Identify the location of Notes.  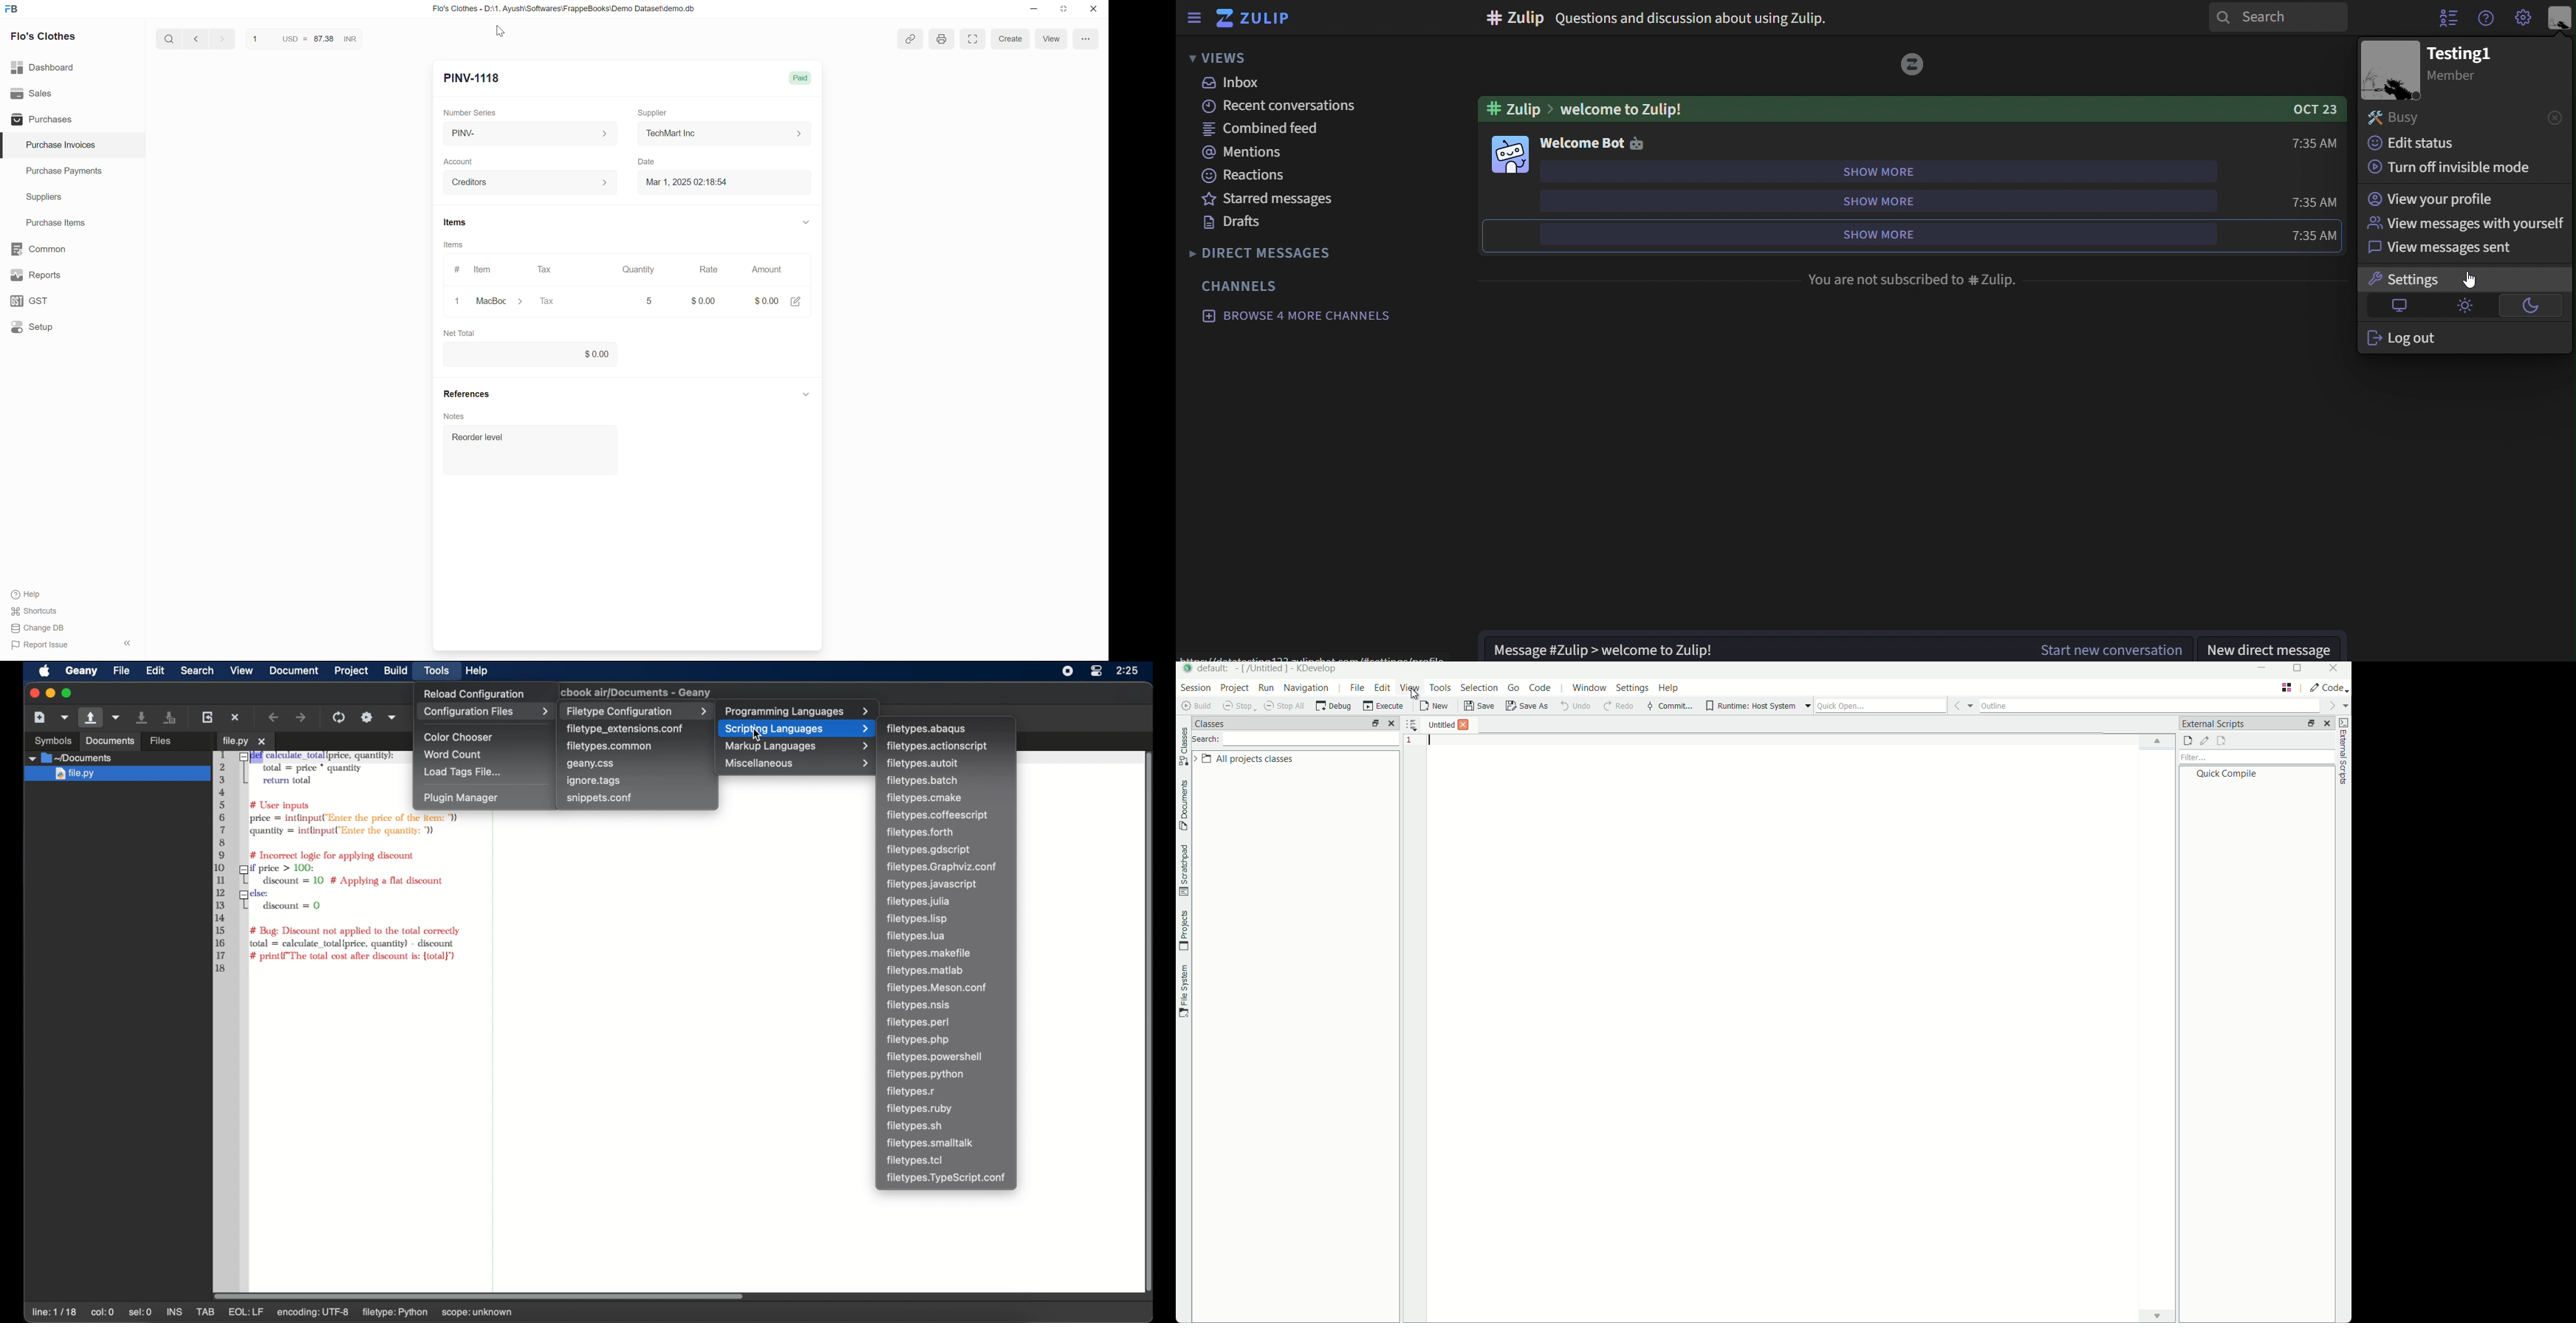
(456, 415).